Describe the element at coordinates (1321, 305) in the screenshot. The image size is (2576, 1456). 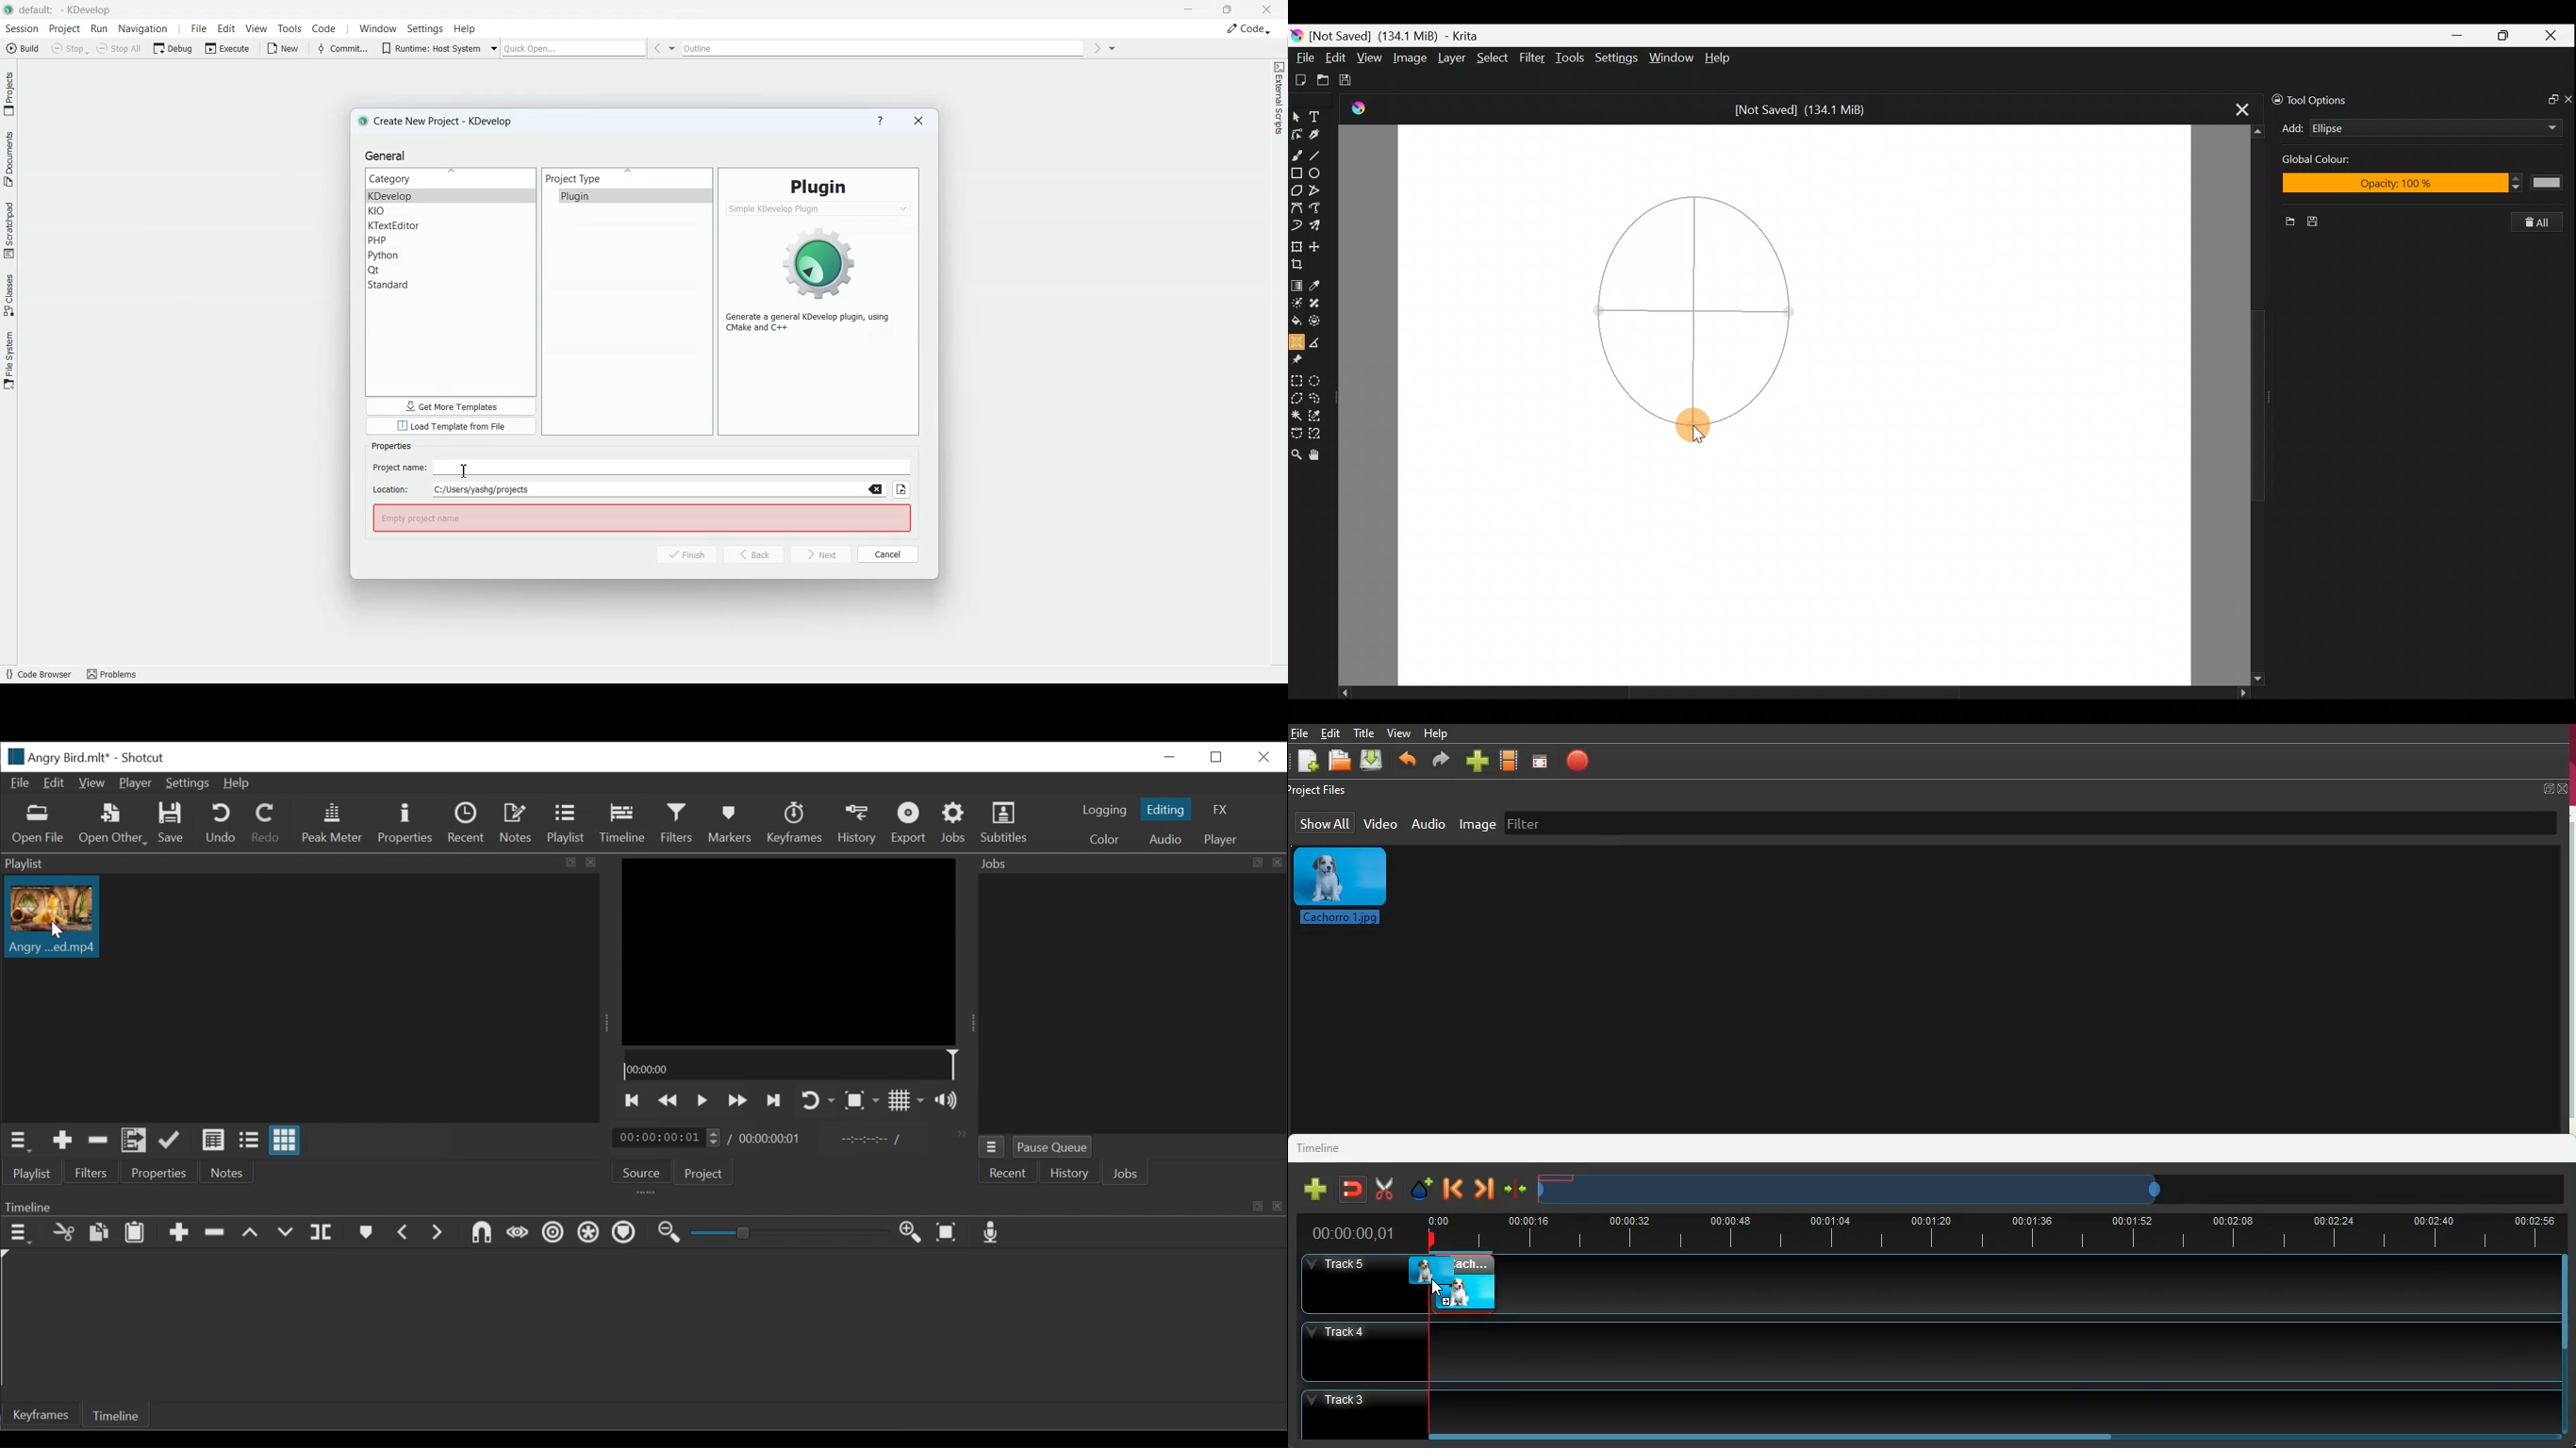
I see `Smart patch tool` at that location.